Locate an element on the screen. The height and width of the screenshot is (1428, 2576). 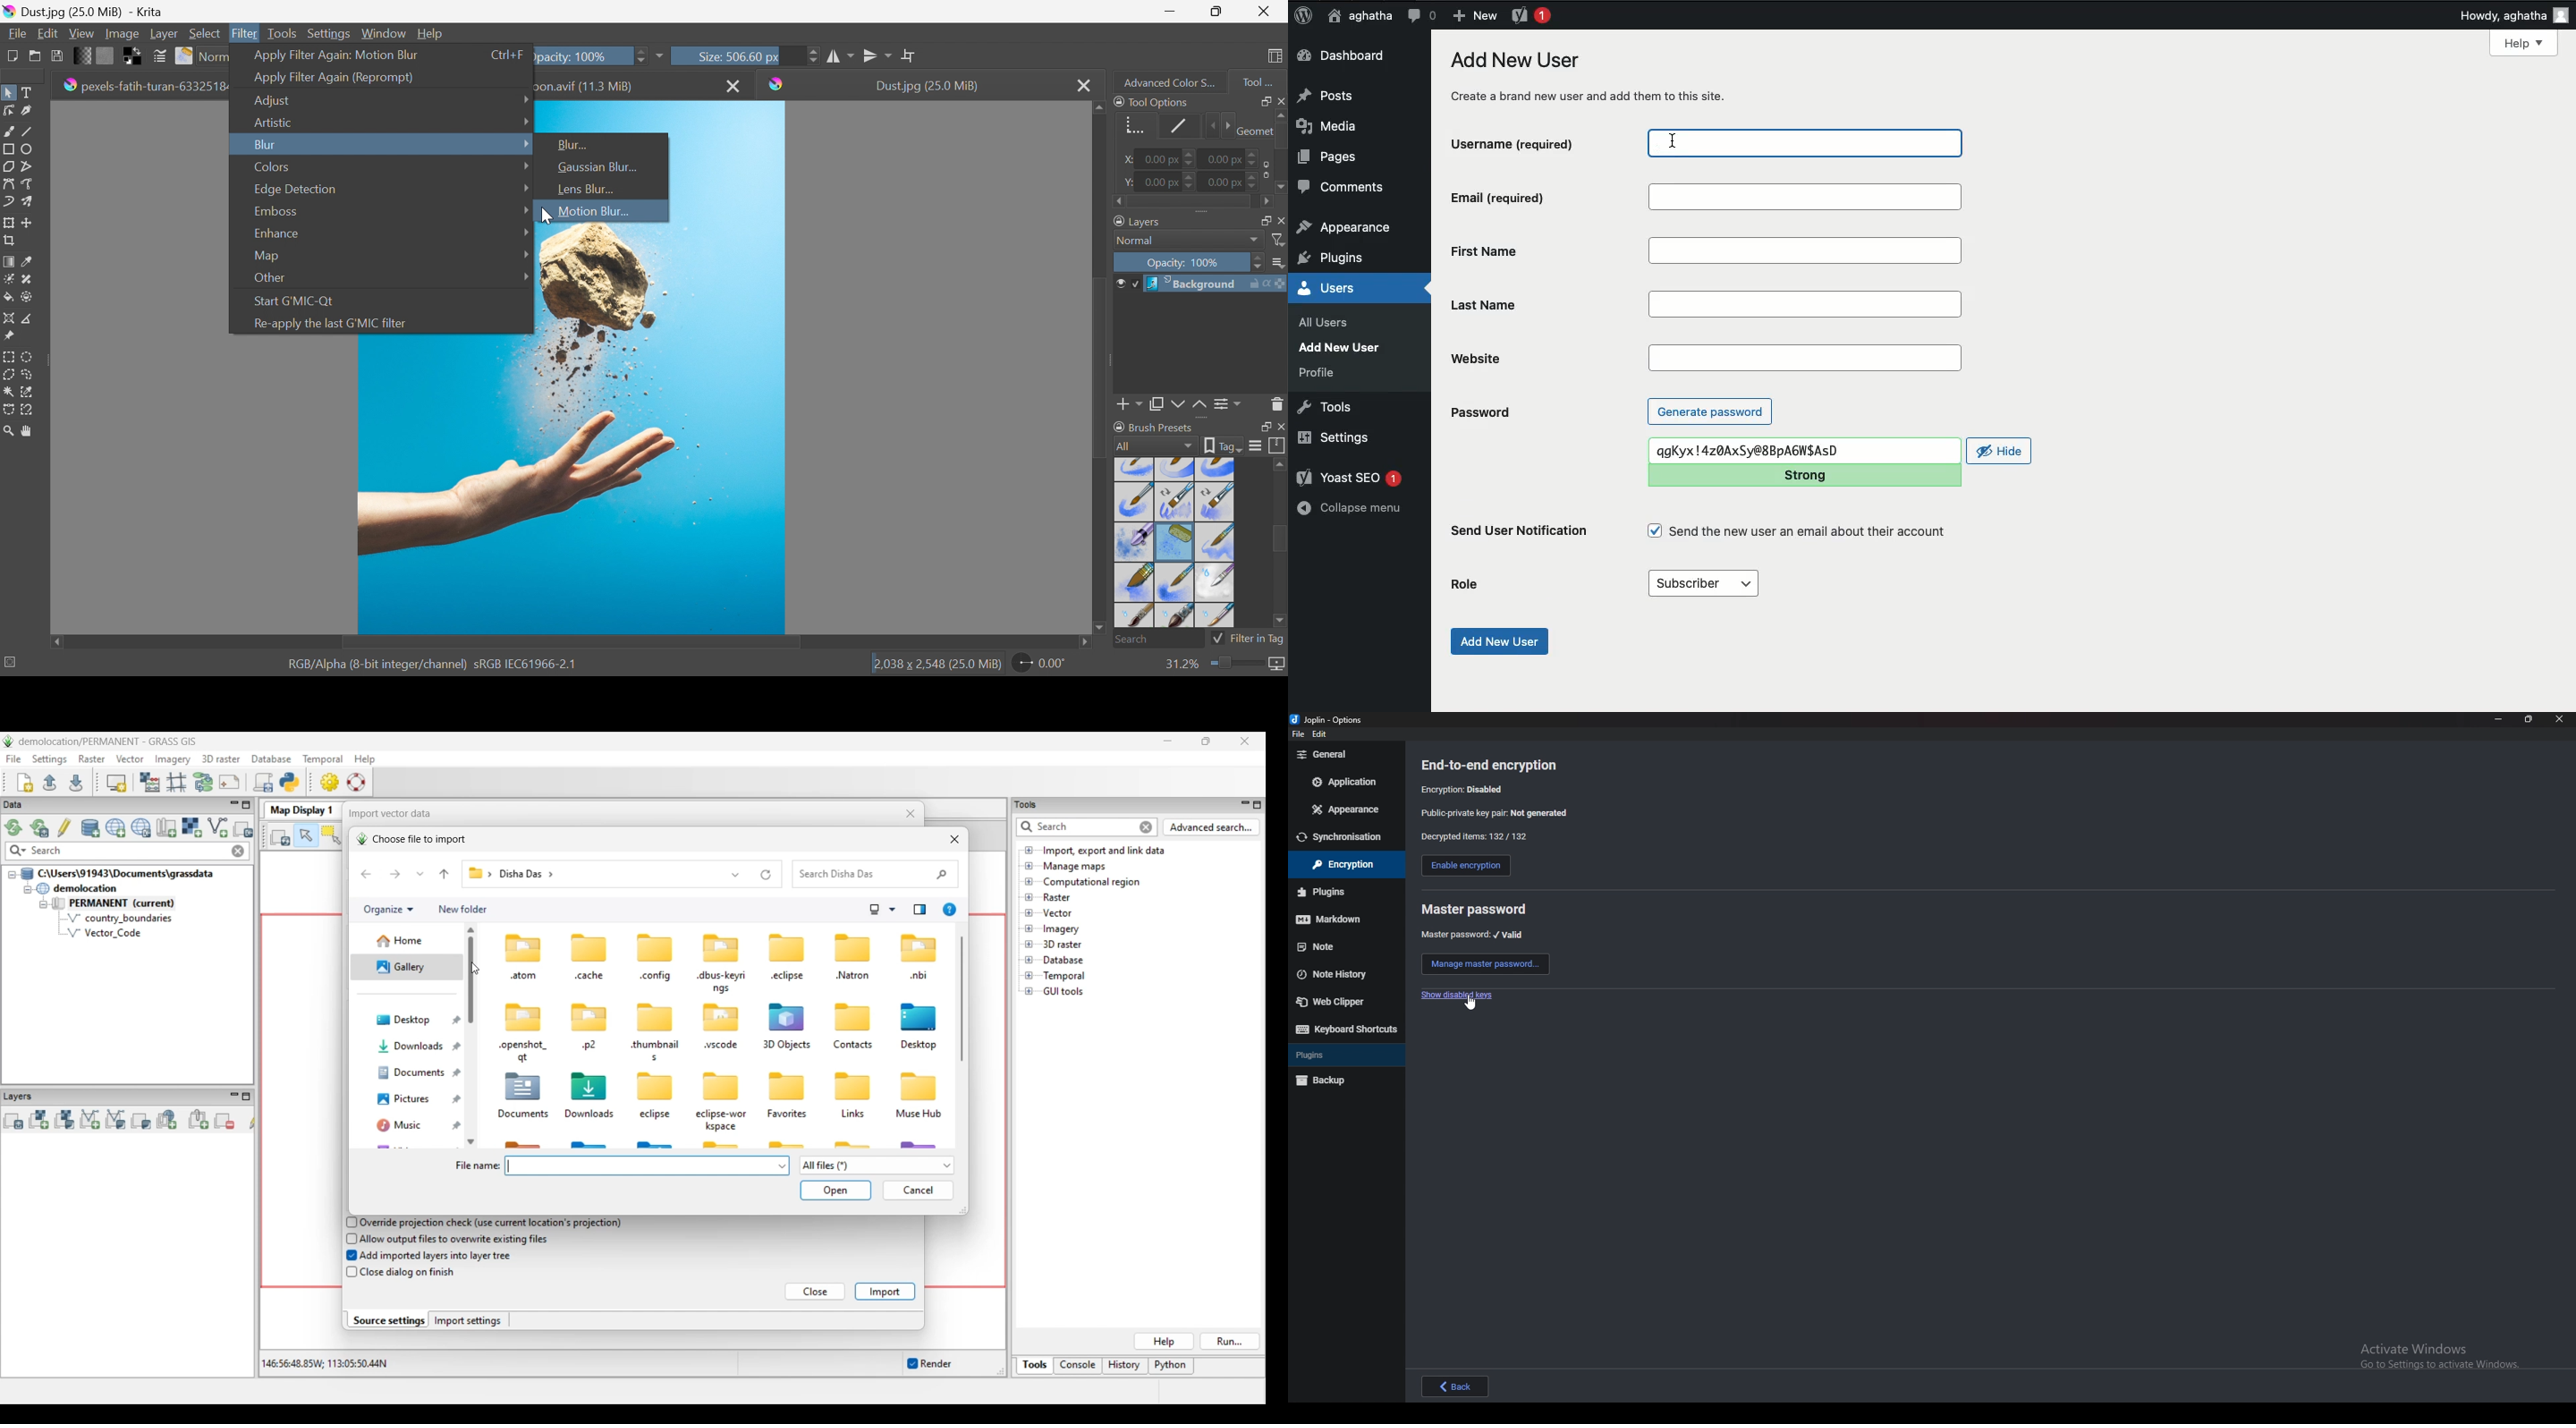
end to end encryption is located at coordinates (1495, 764).